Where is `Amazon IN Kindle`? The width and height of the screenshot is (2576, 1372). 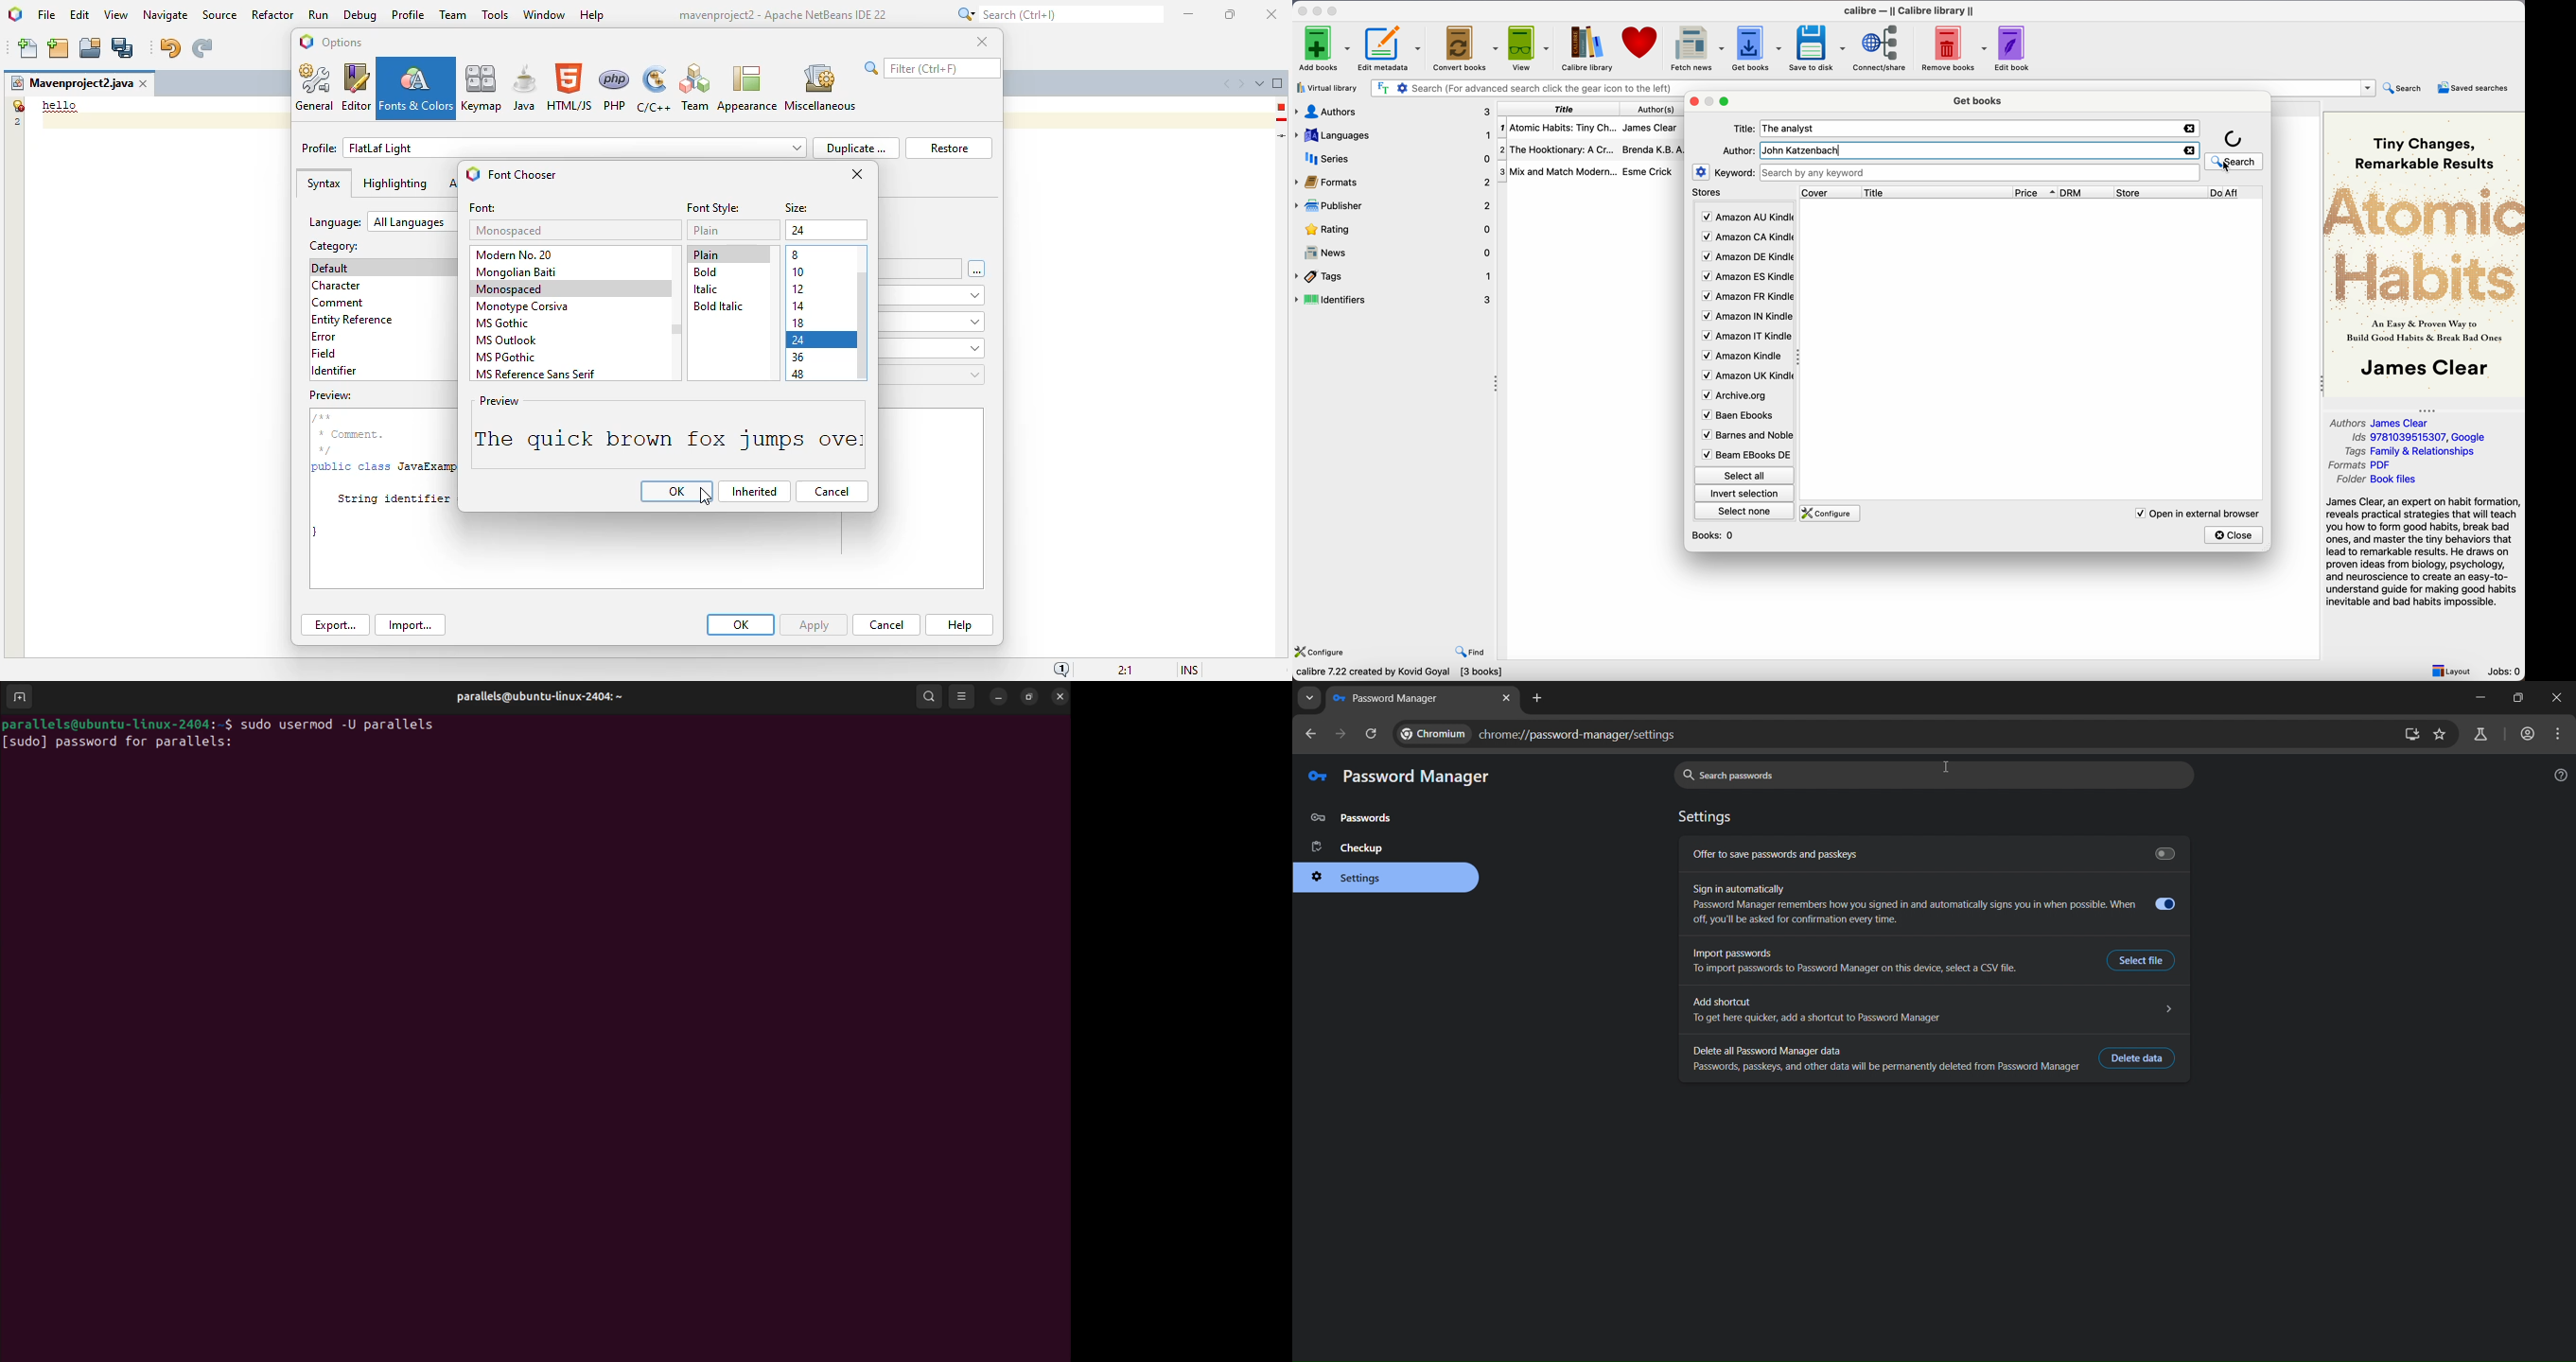
Amazon IN Kindle is located at coordinates (1745, 318).